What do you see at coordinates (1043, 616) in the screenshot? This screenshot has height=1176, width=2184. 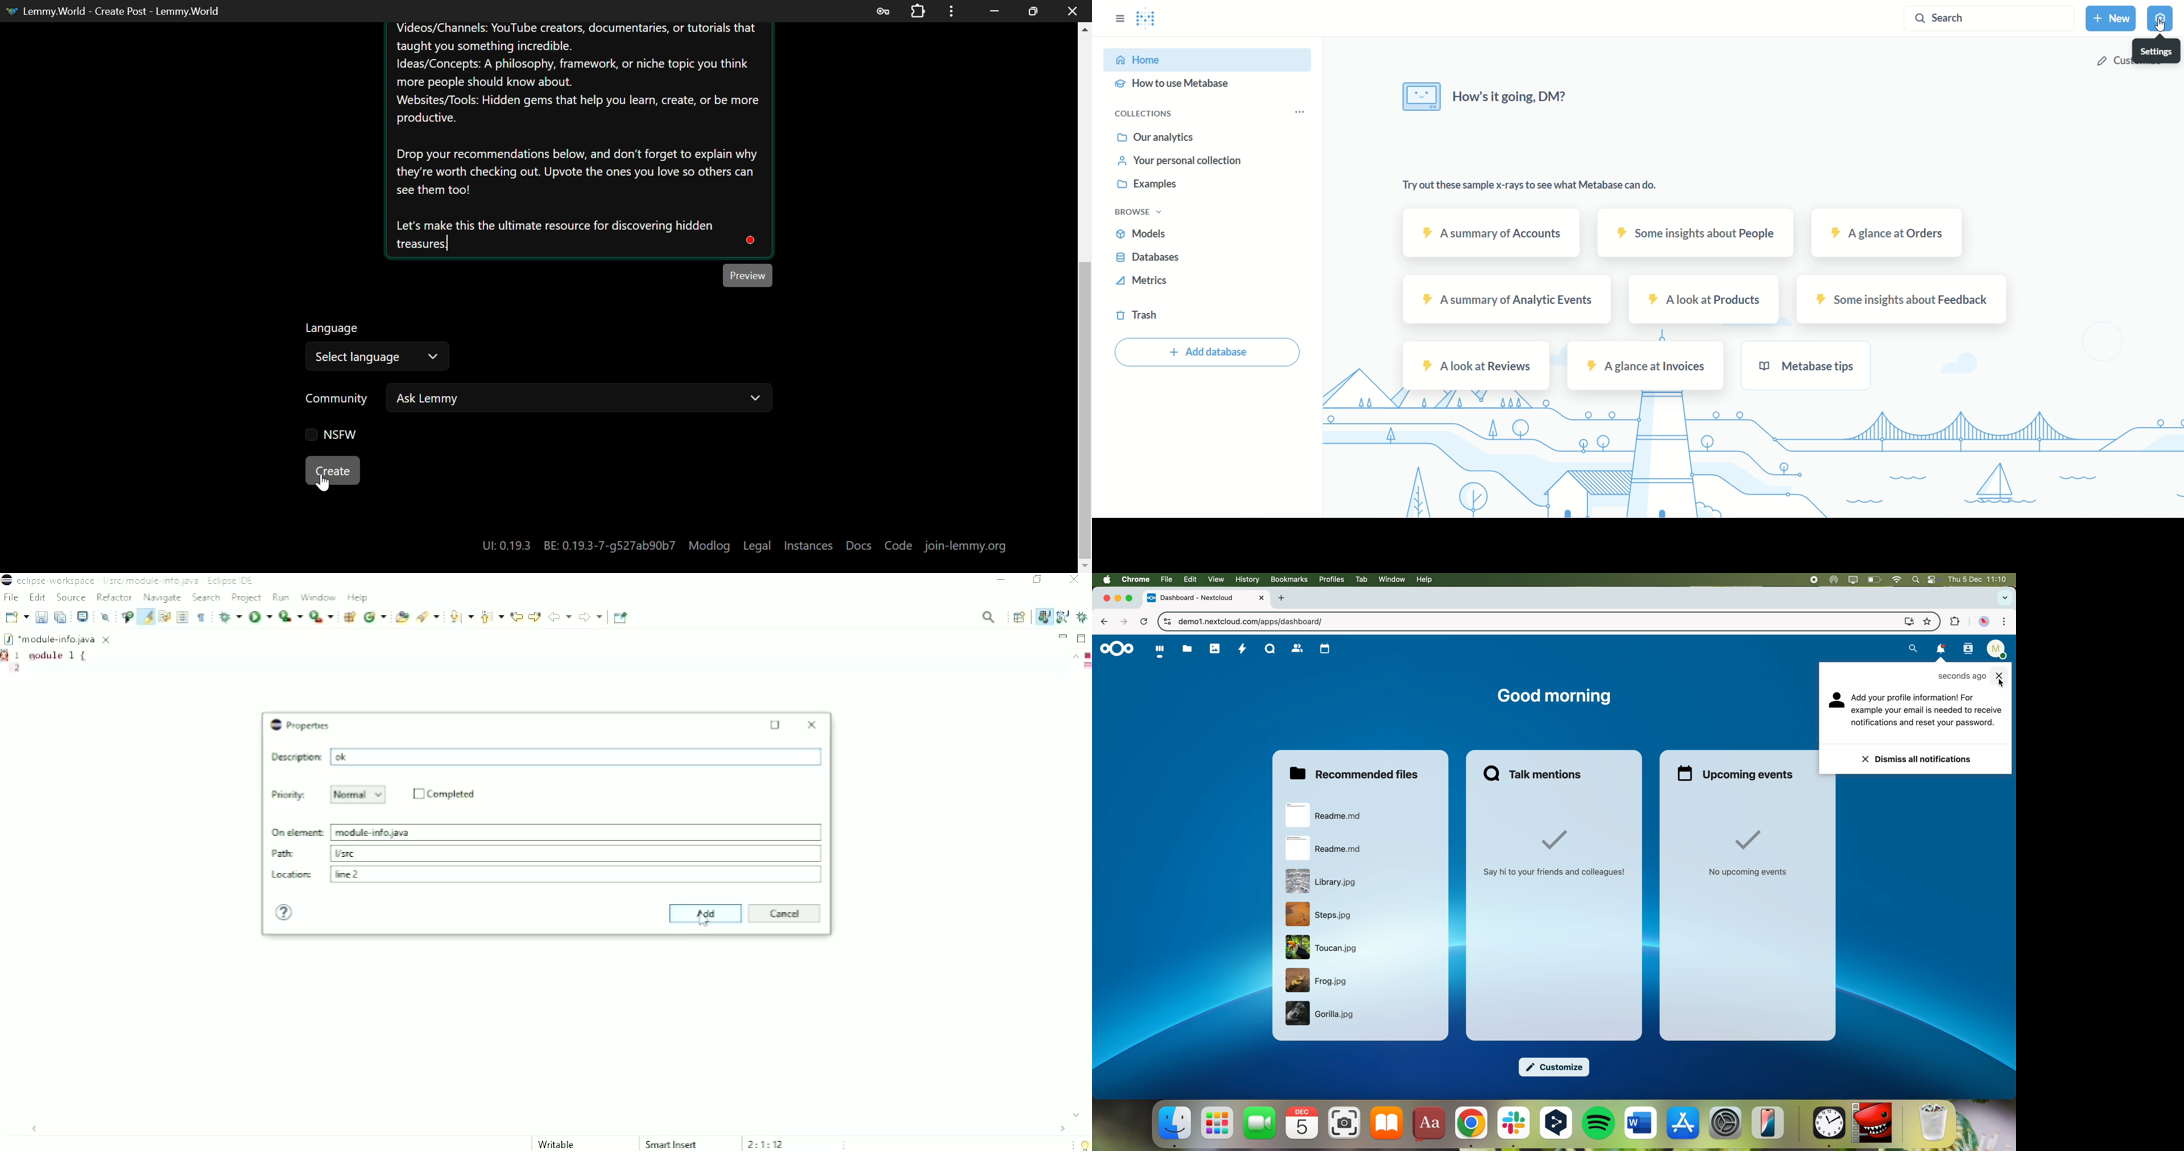 I see `Java` at bounding box center [1043, 616].